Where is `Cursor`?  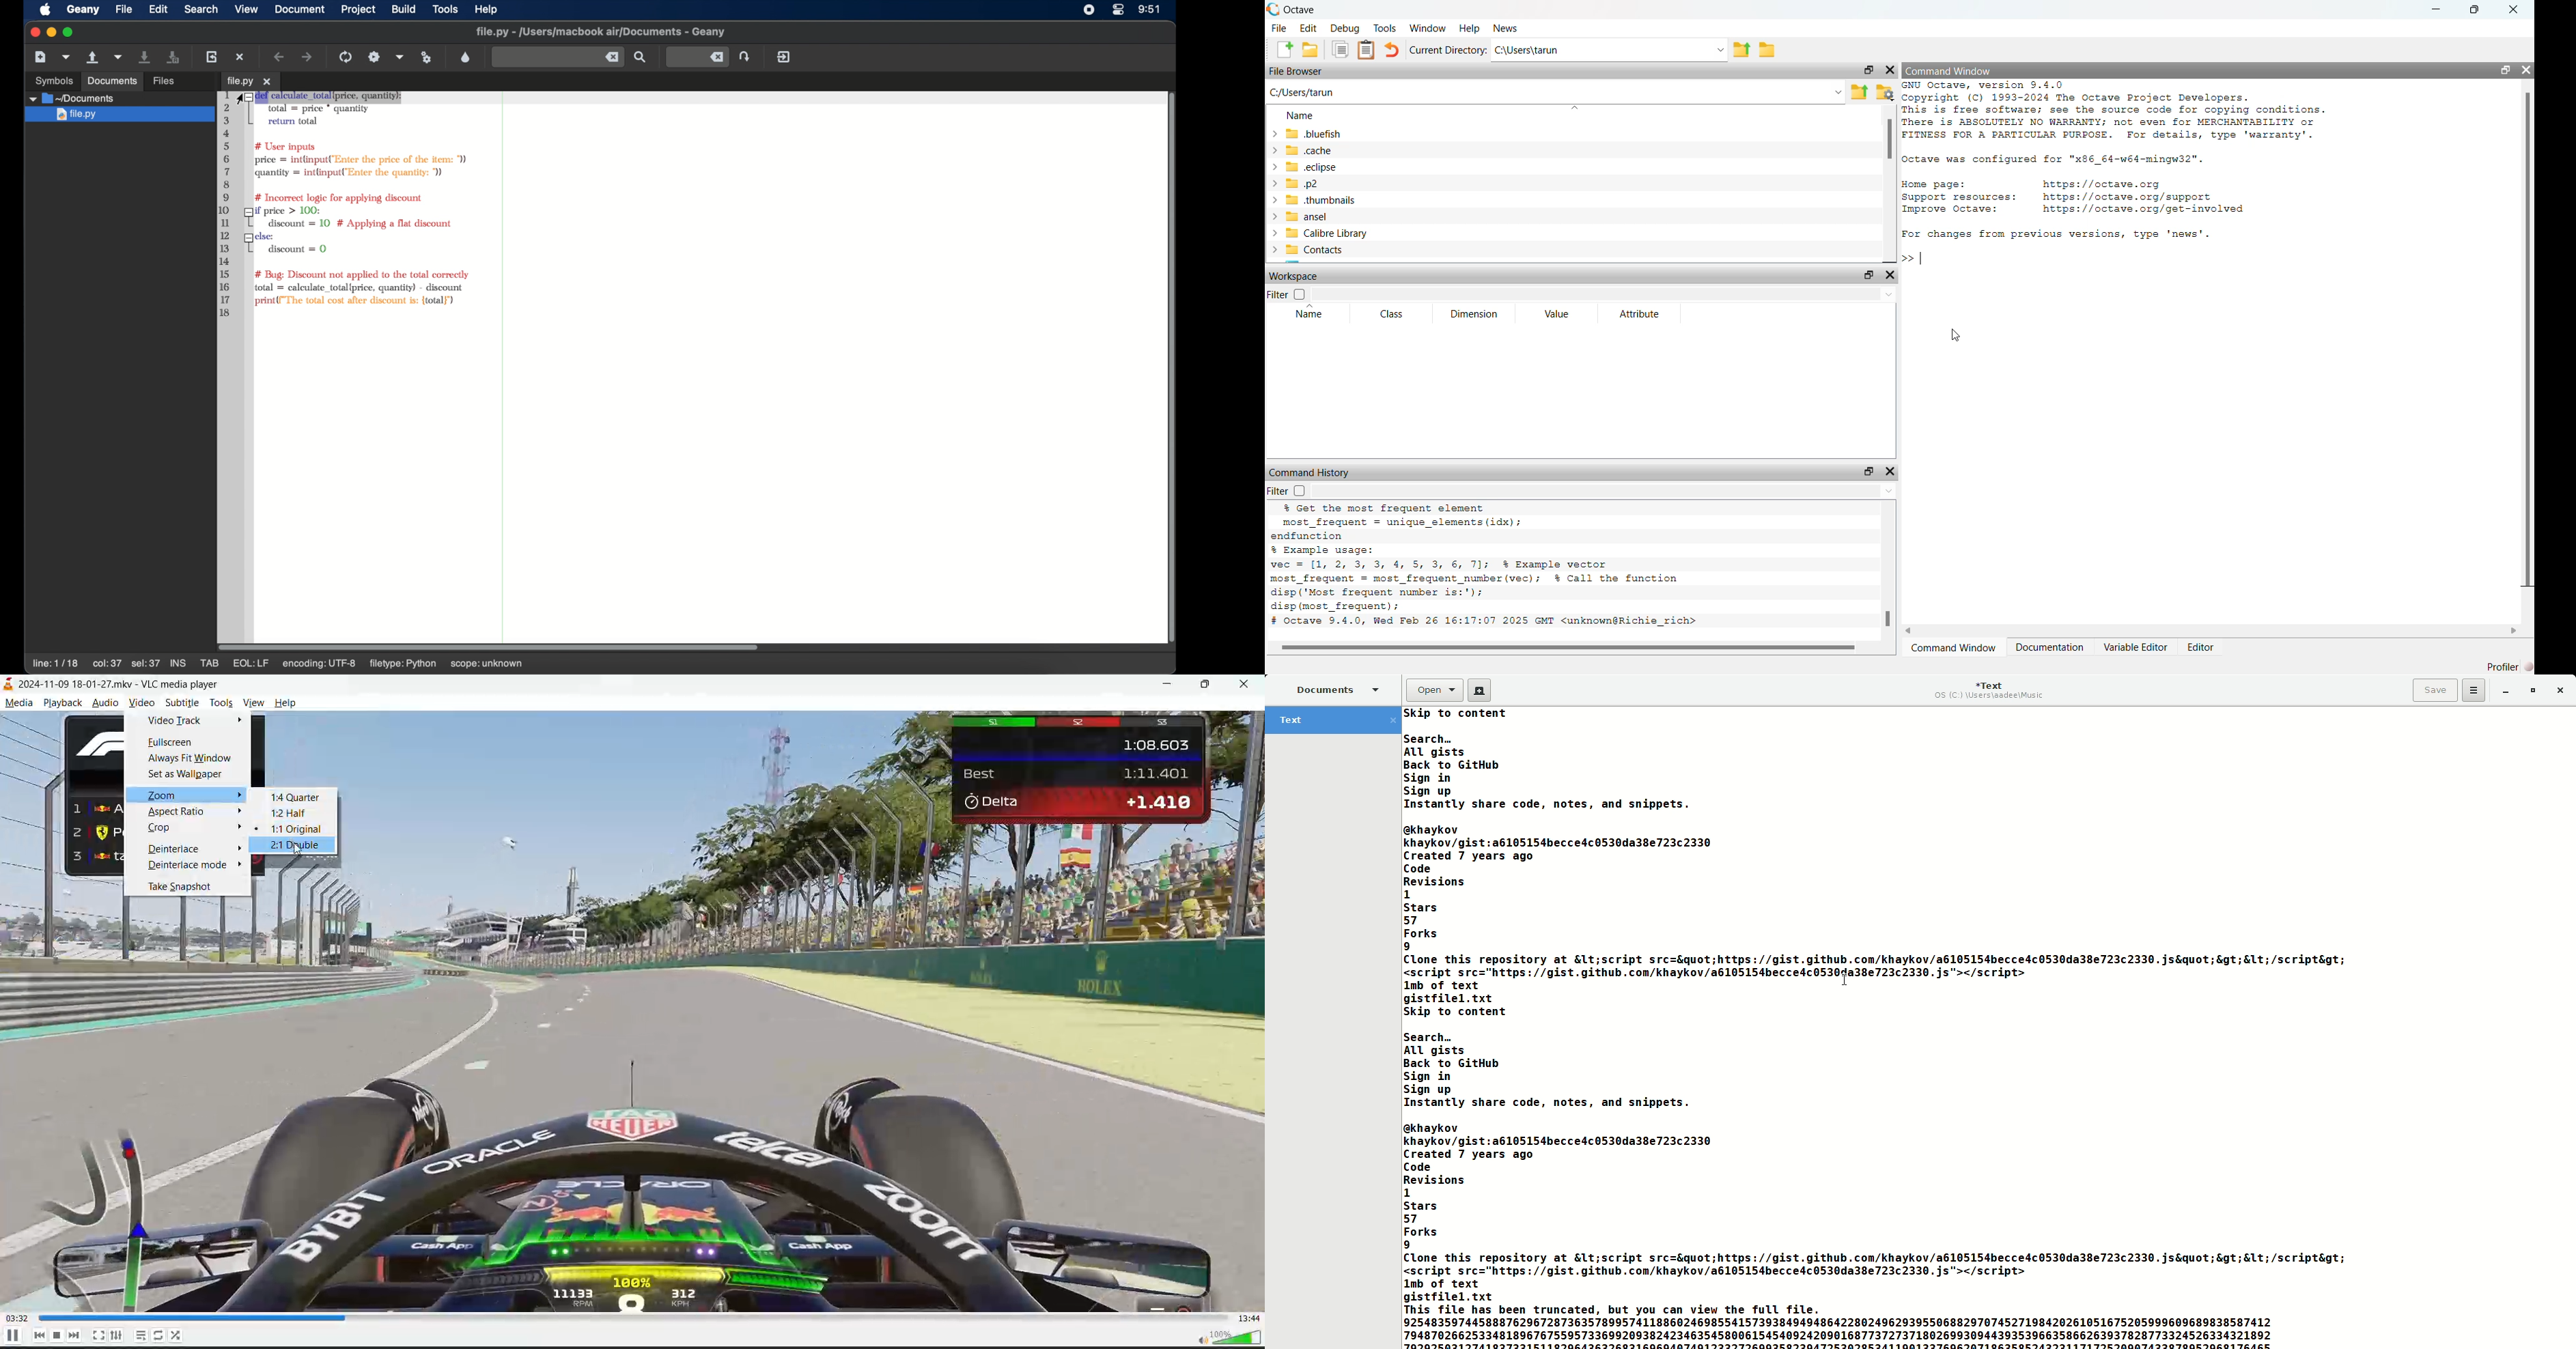 Cursor is located at coordinates (300, 851).